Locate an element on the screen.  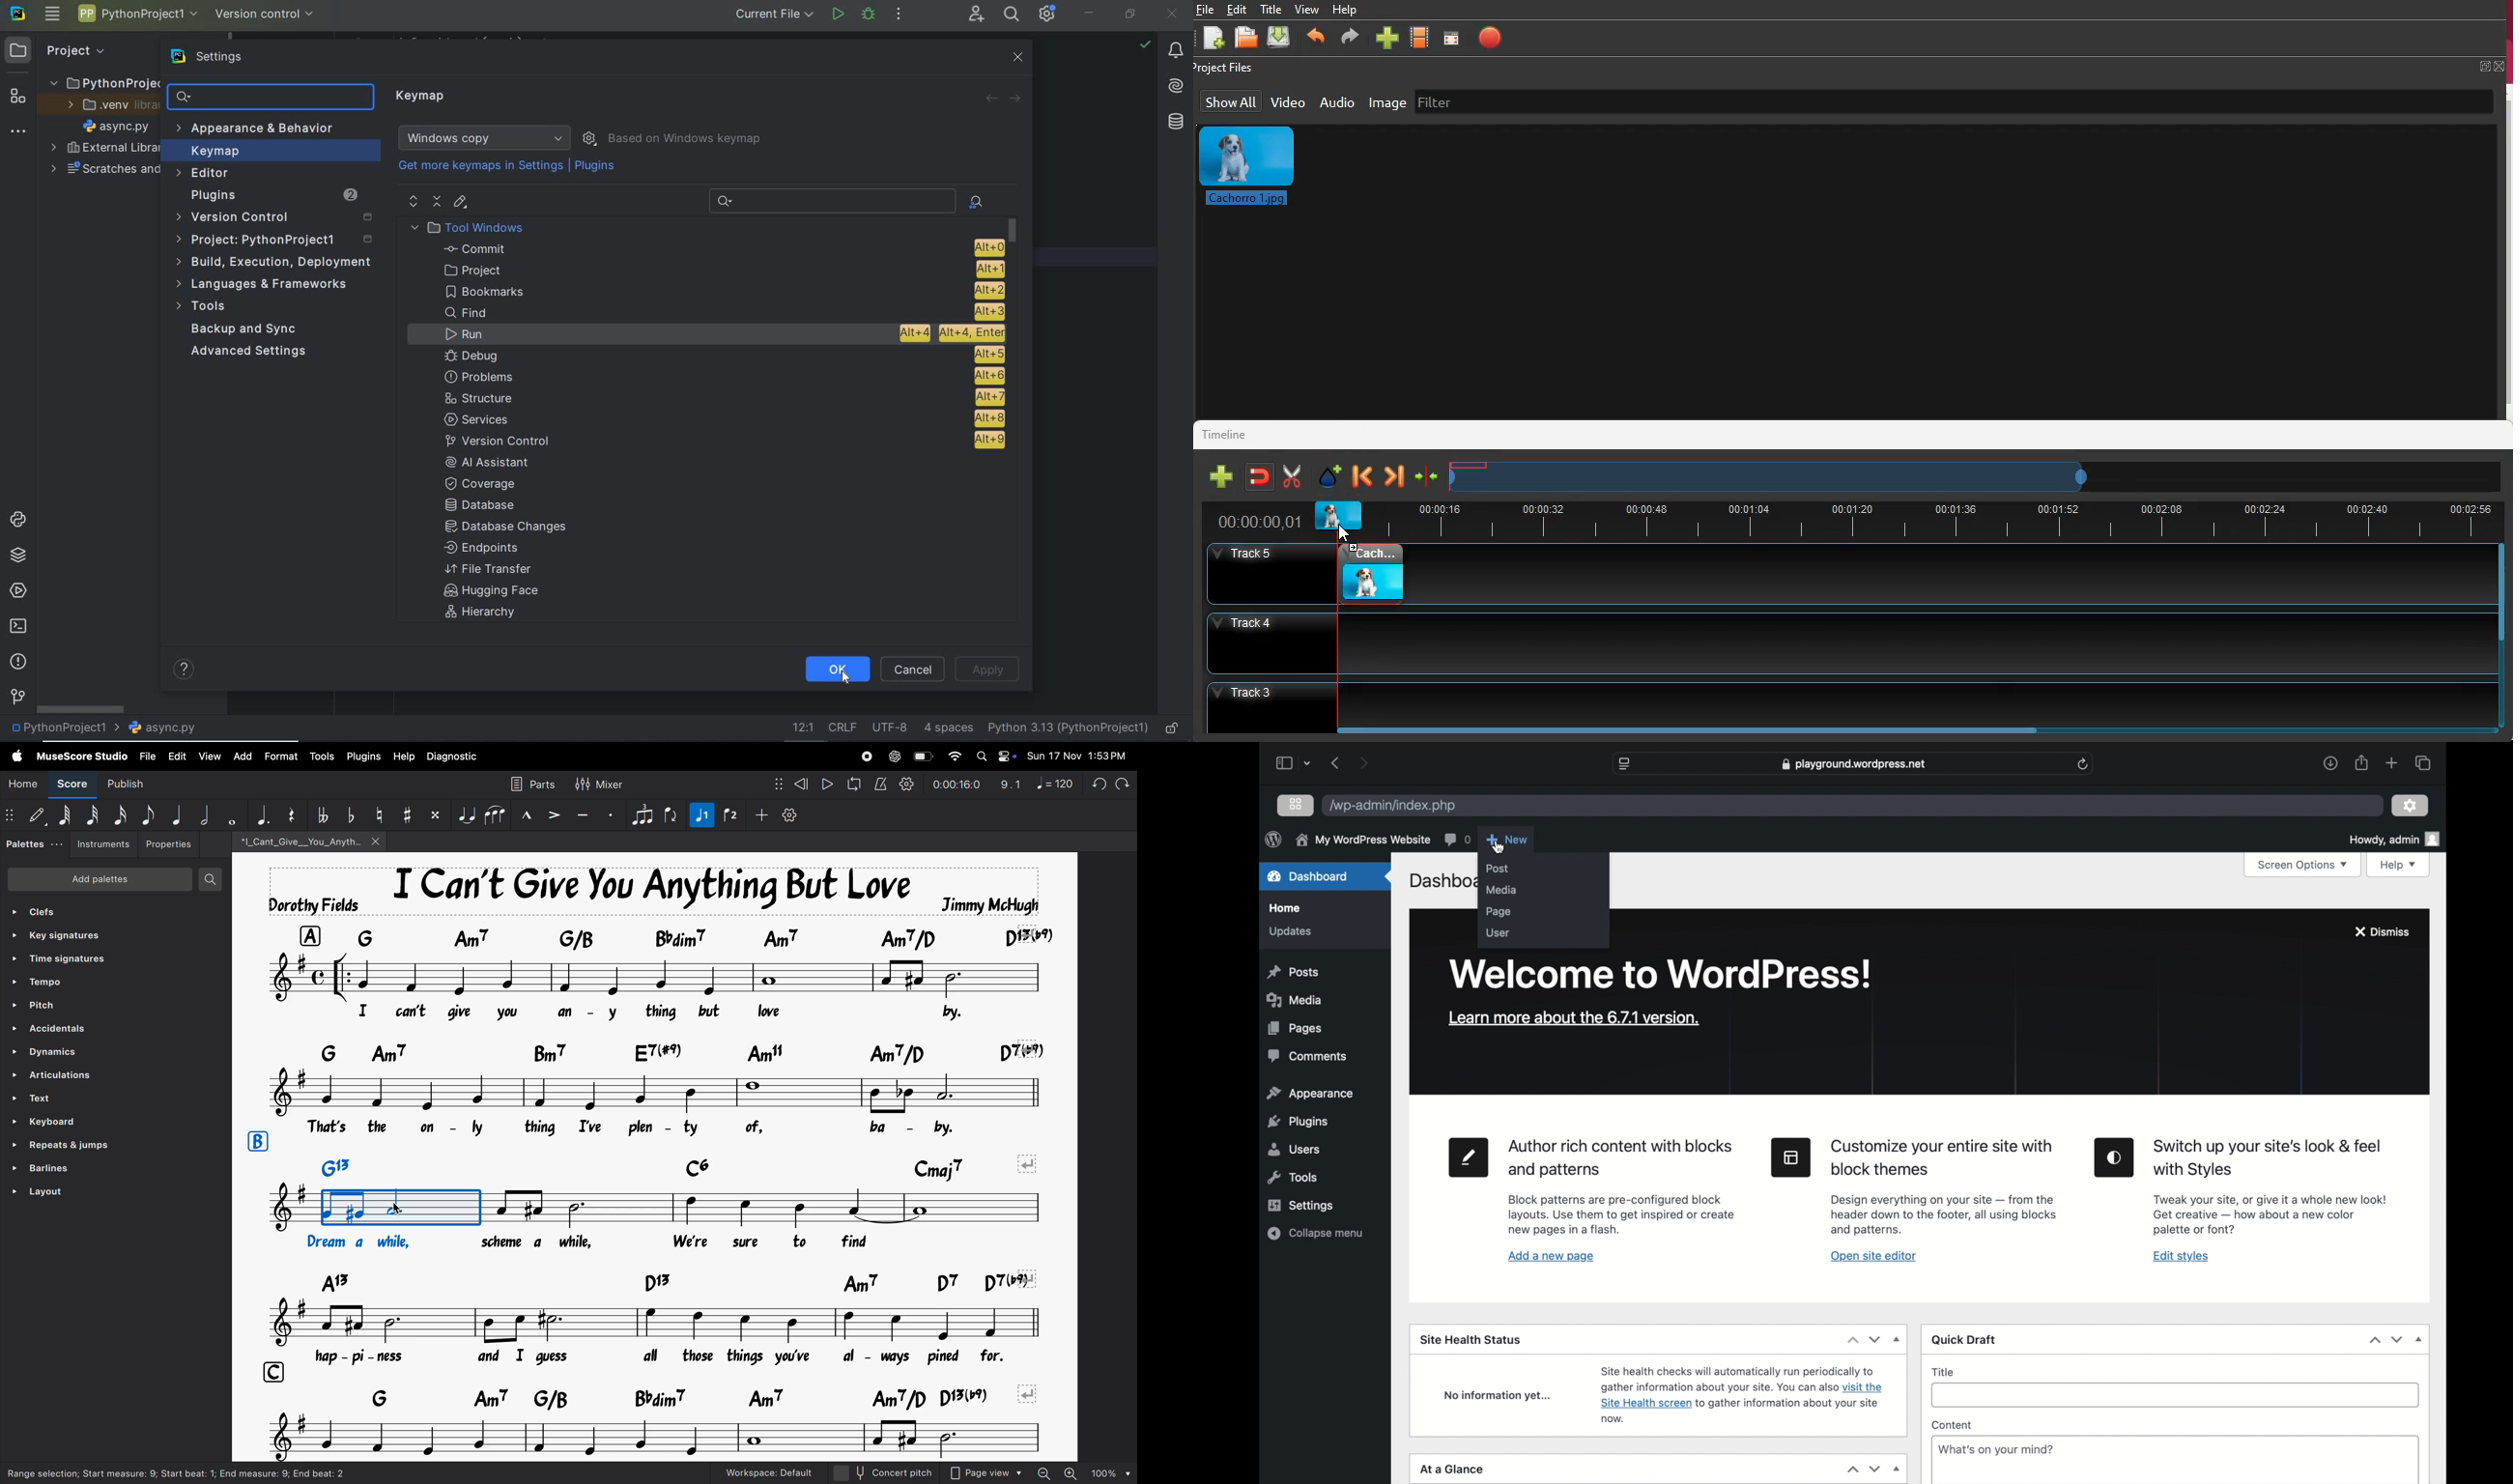
page is located at coordinates (1498, 912).